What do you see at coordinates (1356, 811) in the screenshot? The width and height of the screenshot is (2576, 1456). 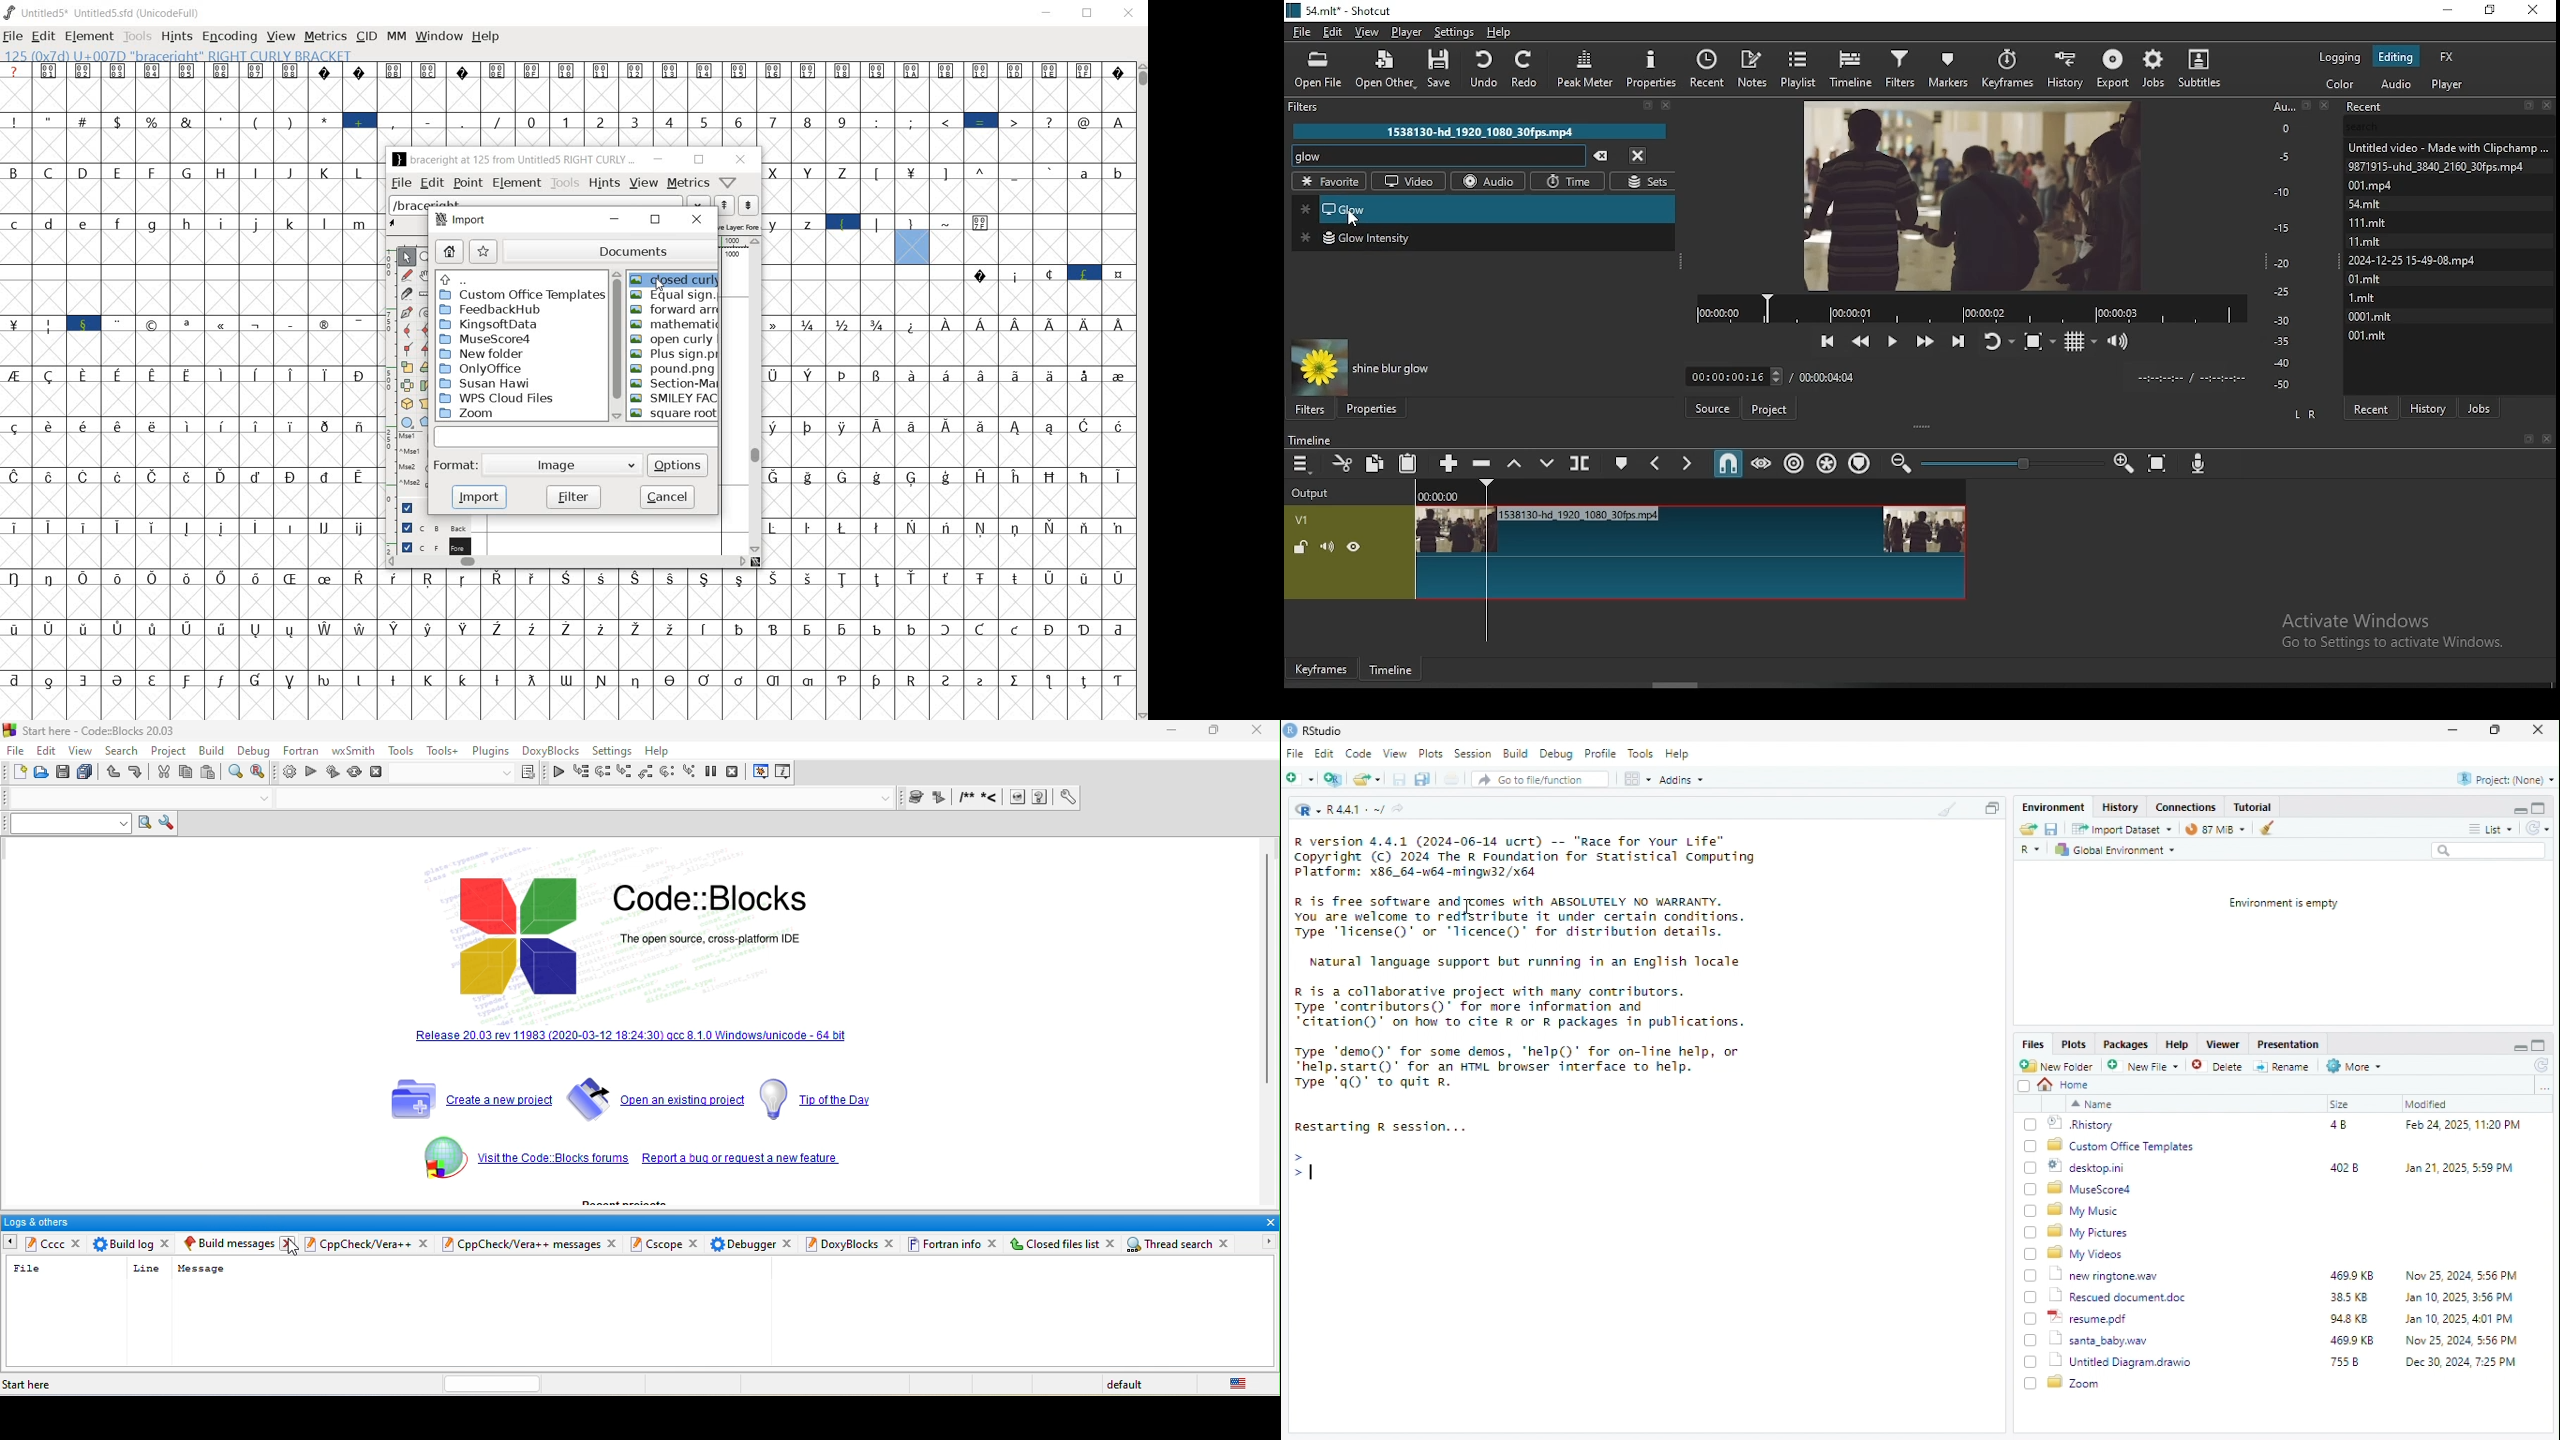 I see `R 4.4.1 ~/` at bounding box center [1356, 811].